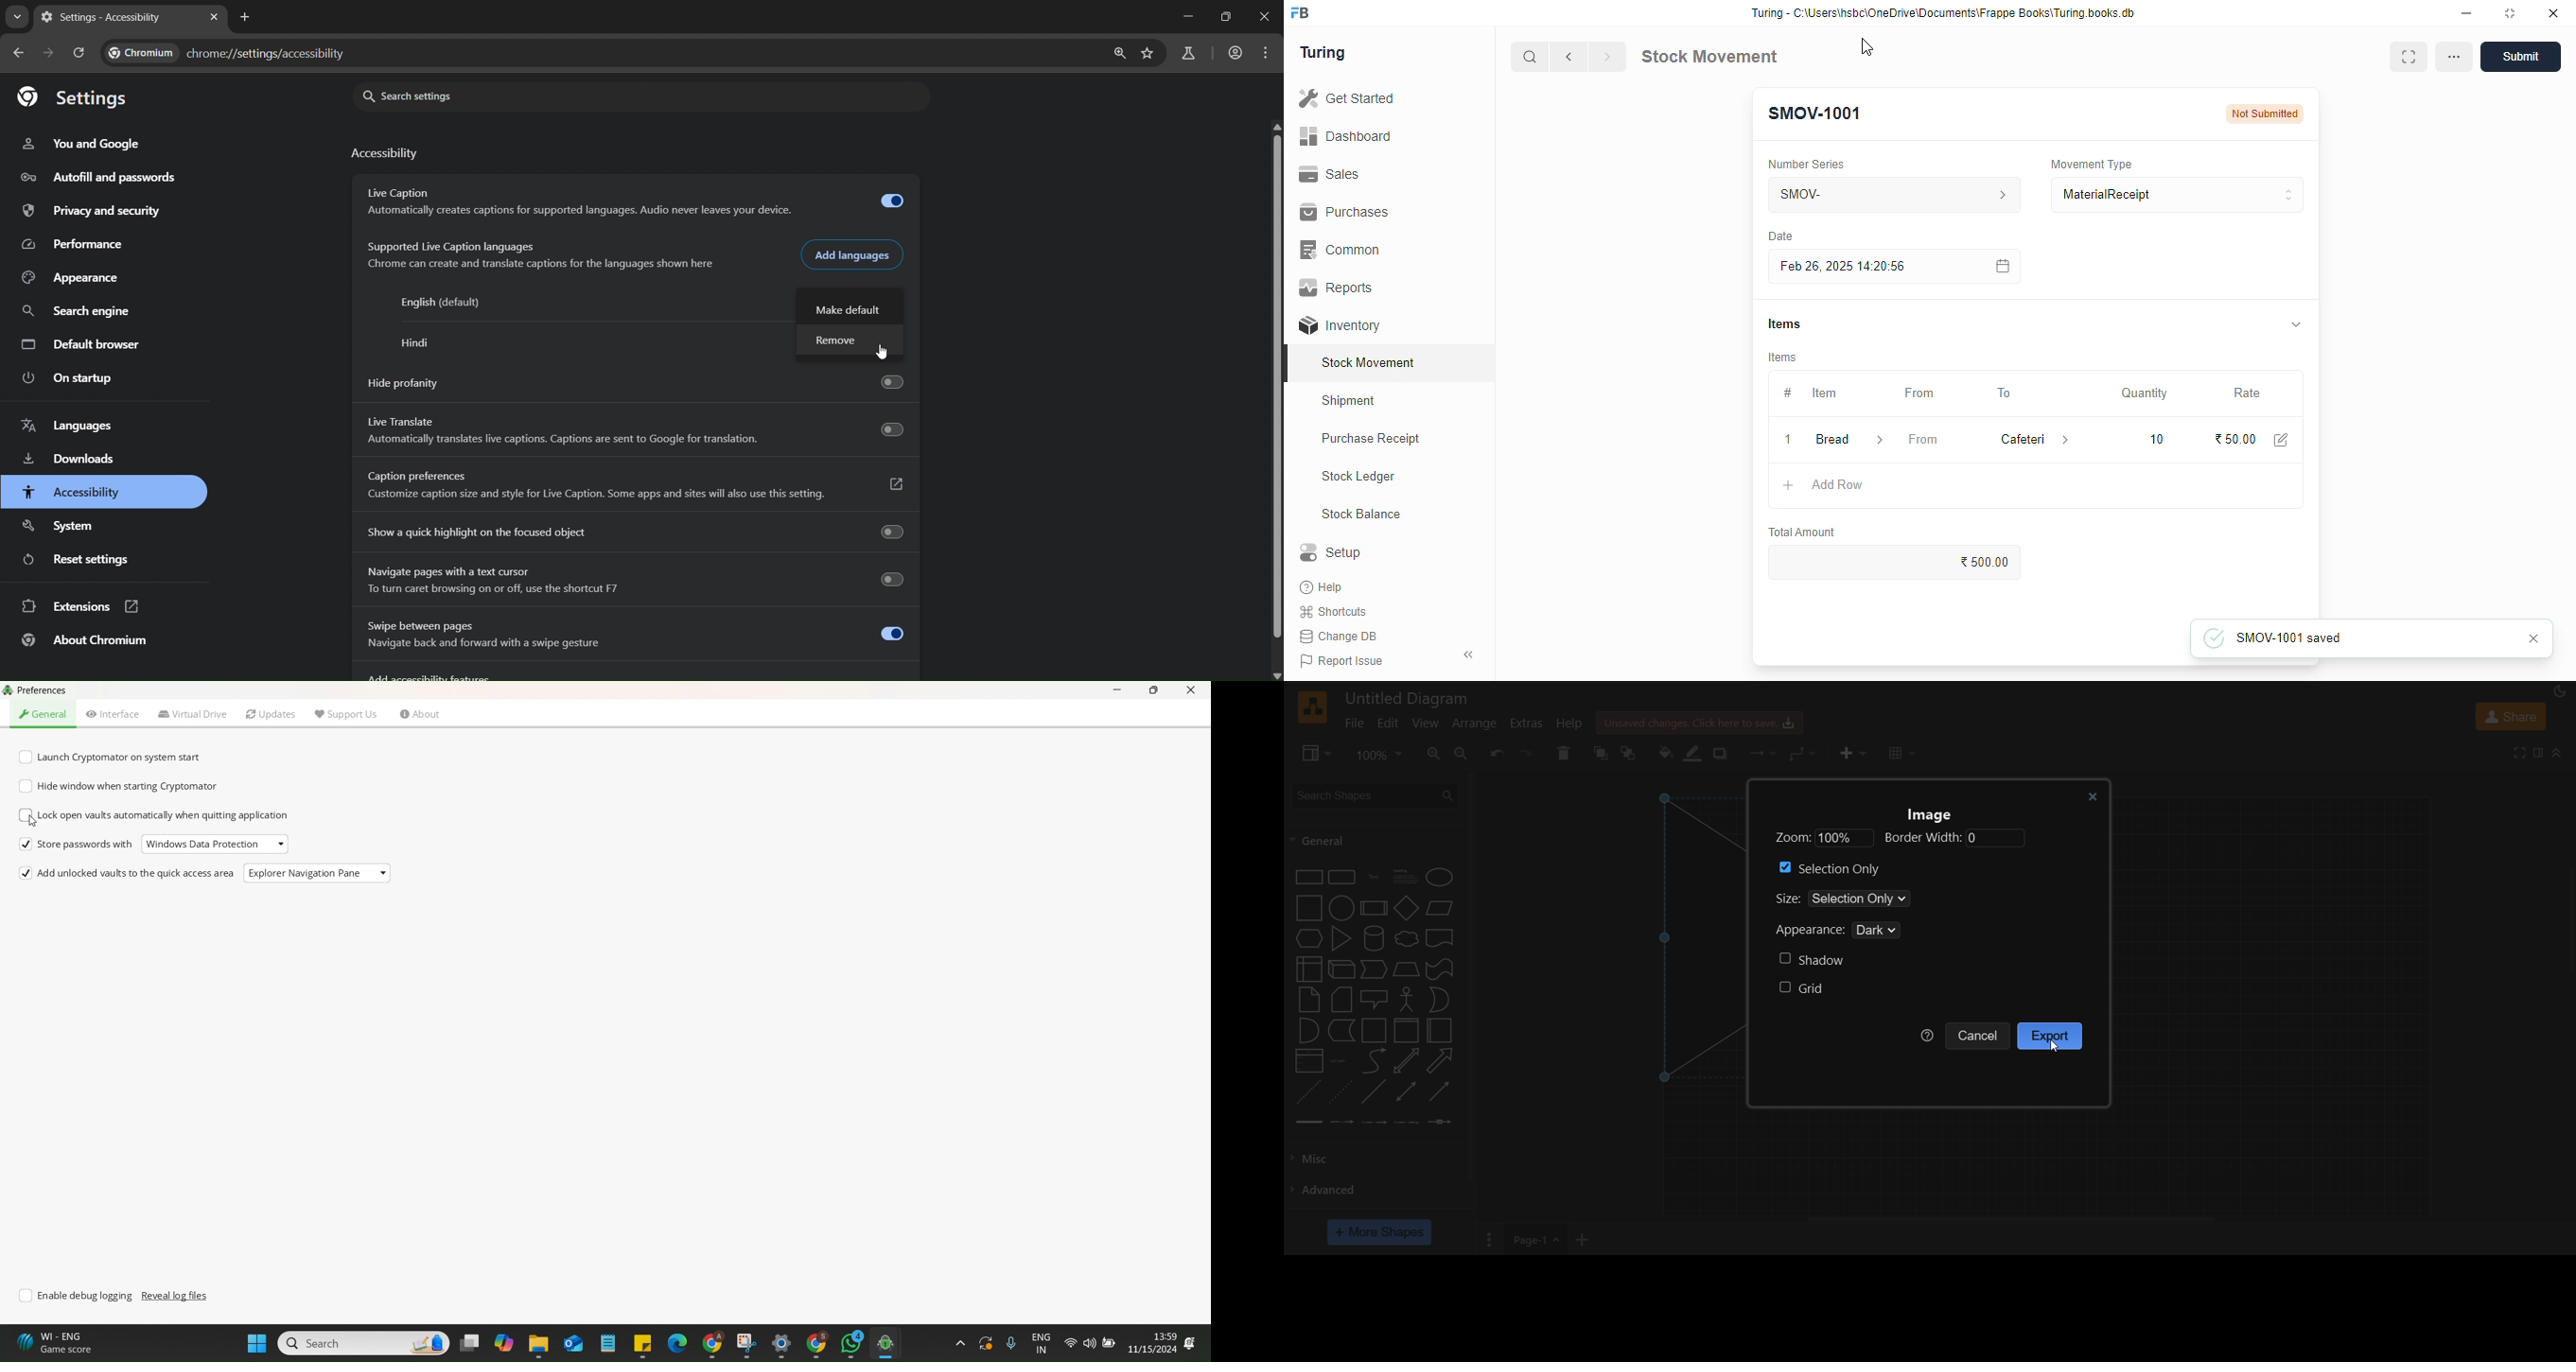 The image size is (2576, 1372). Describe the element at coordinates (1300, 12) in the screenshot. I see `FB-logo` at that location.